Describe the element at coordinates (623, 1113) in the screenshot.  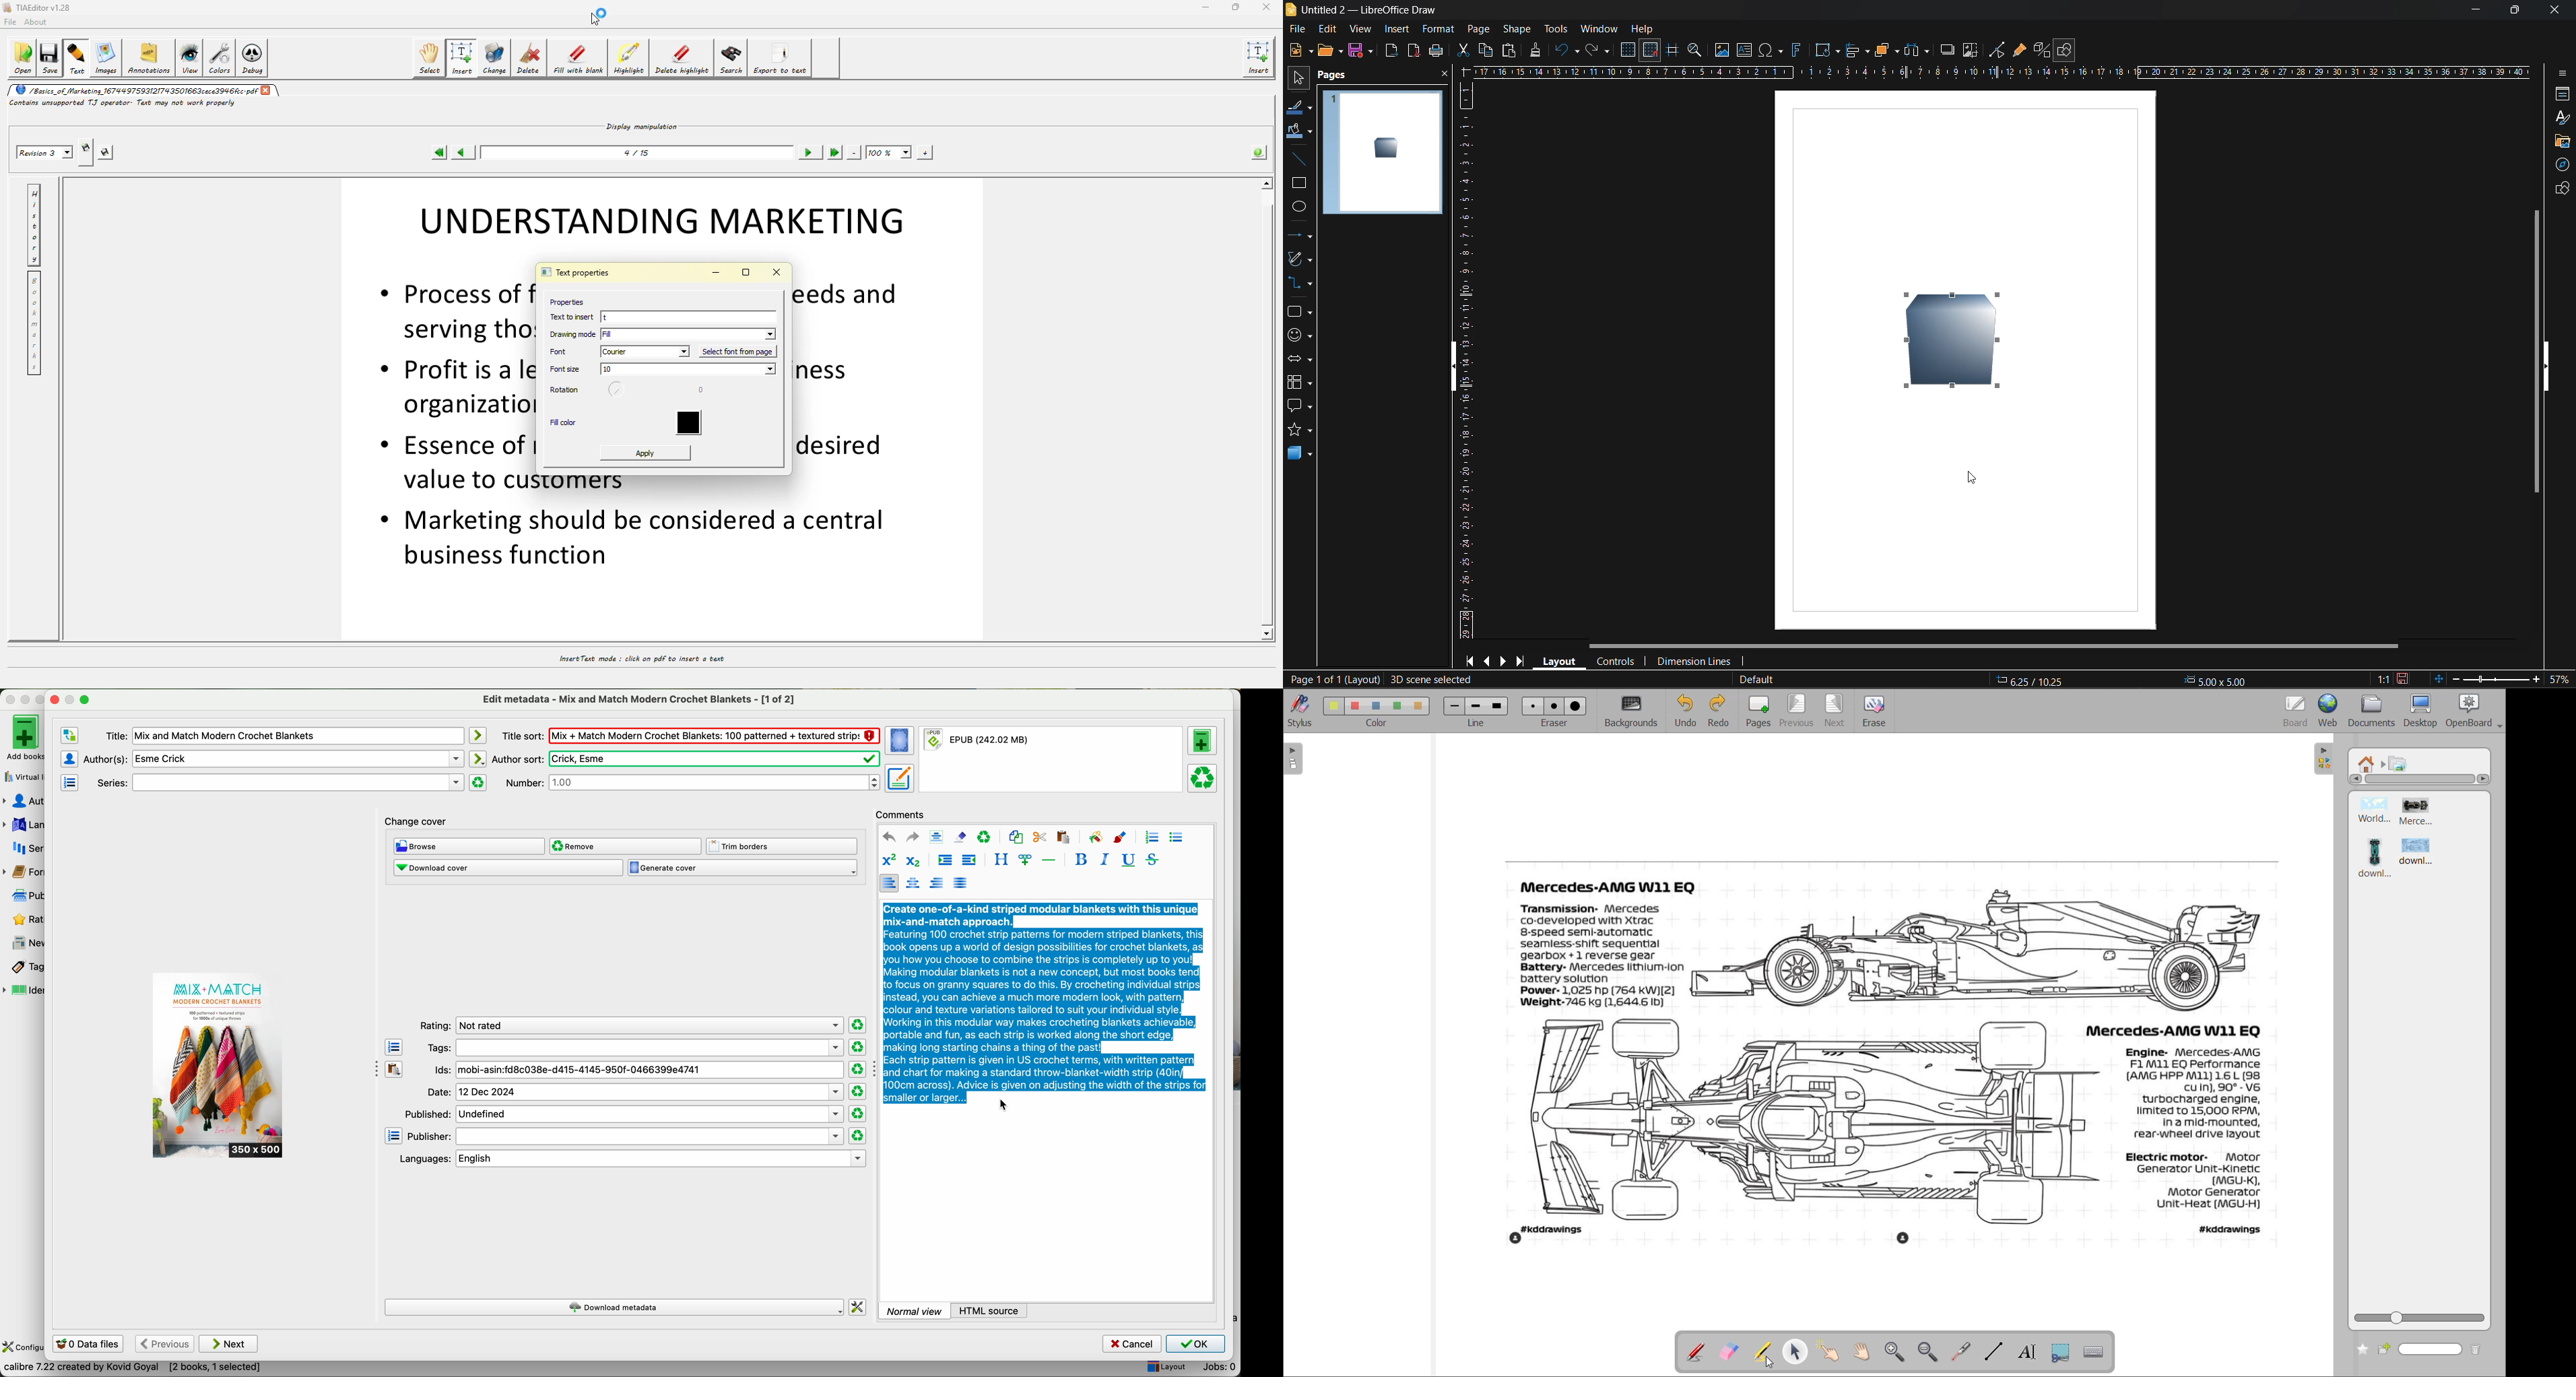
I see `published` at that location.